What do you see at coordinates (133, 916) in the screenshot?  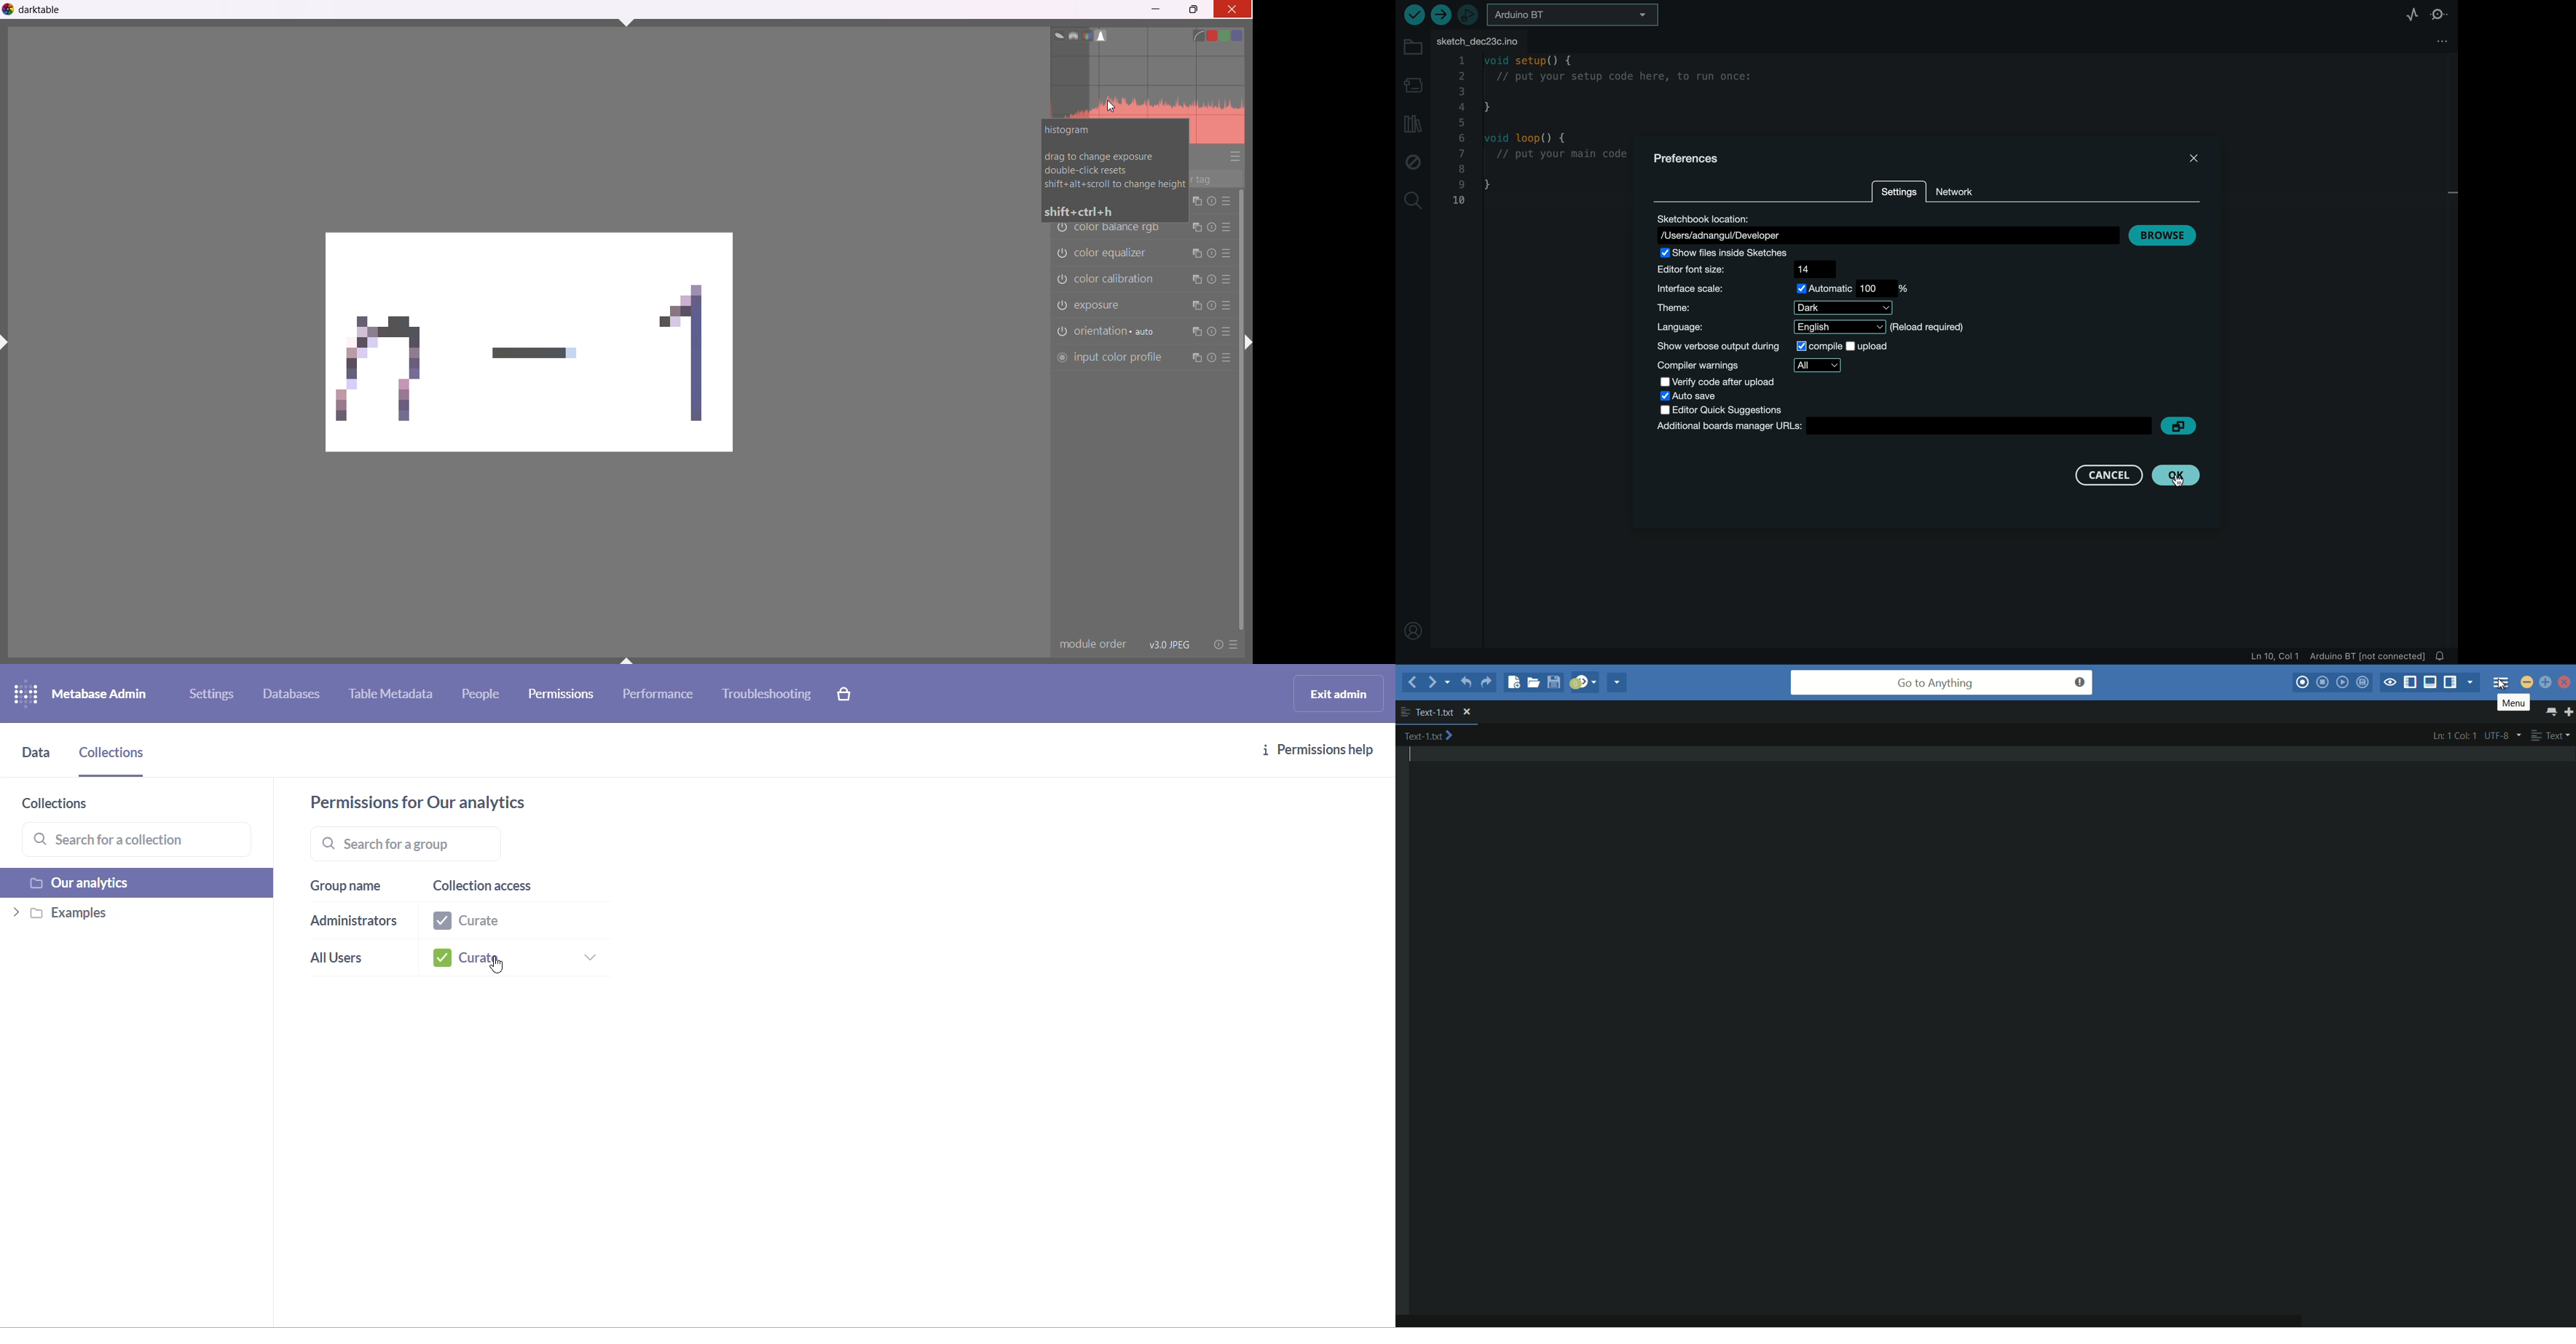 I see `examples` at bounding box center [133, 916].